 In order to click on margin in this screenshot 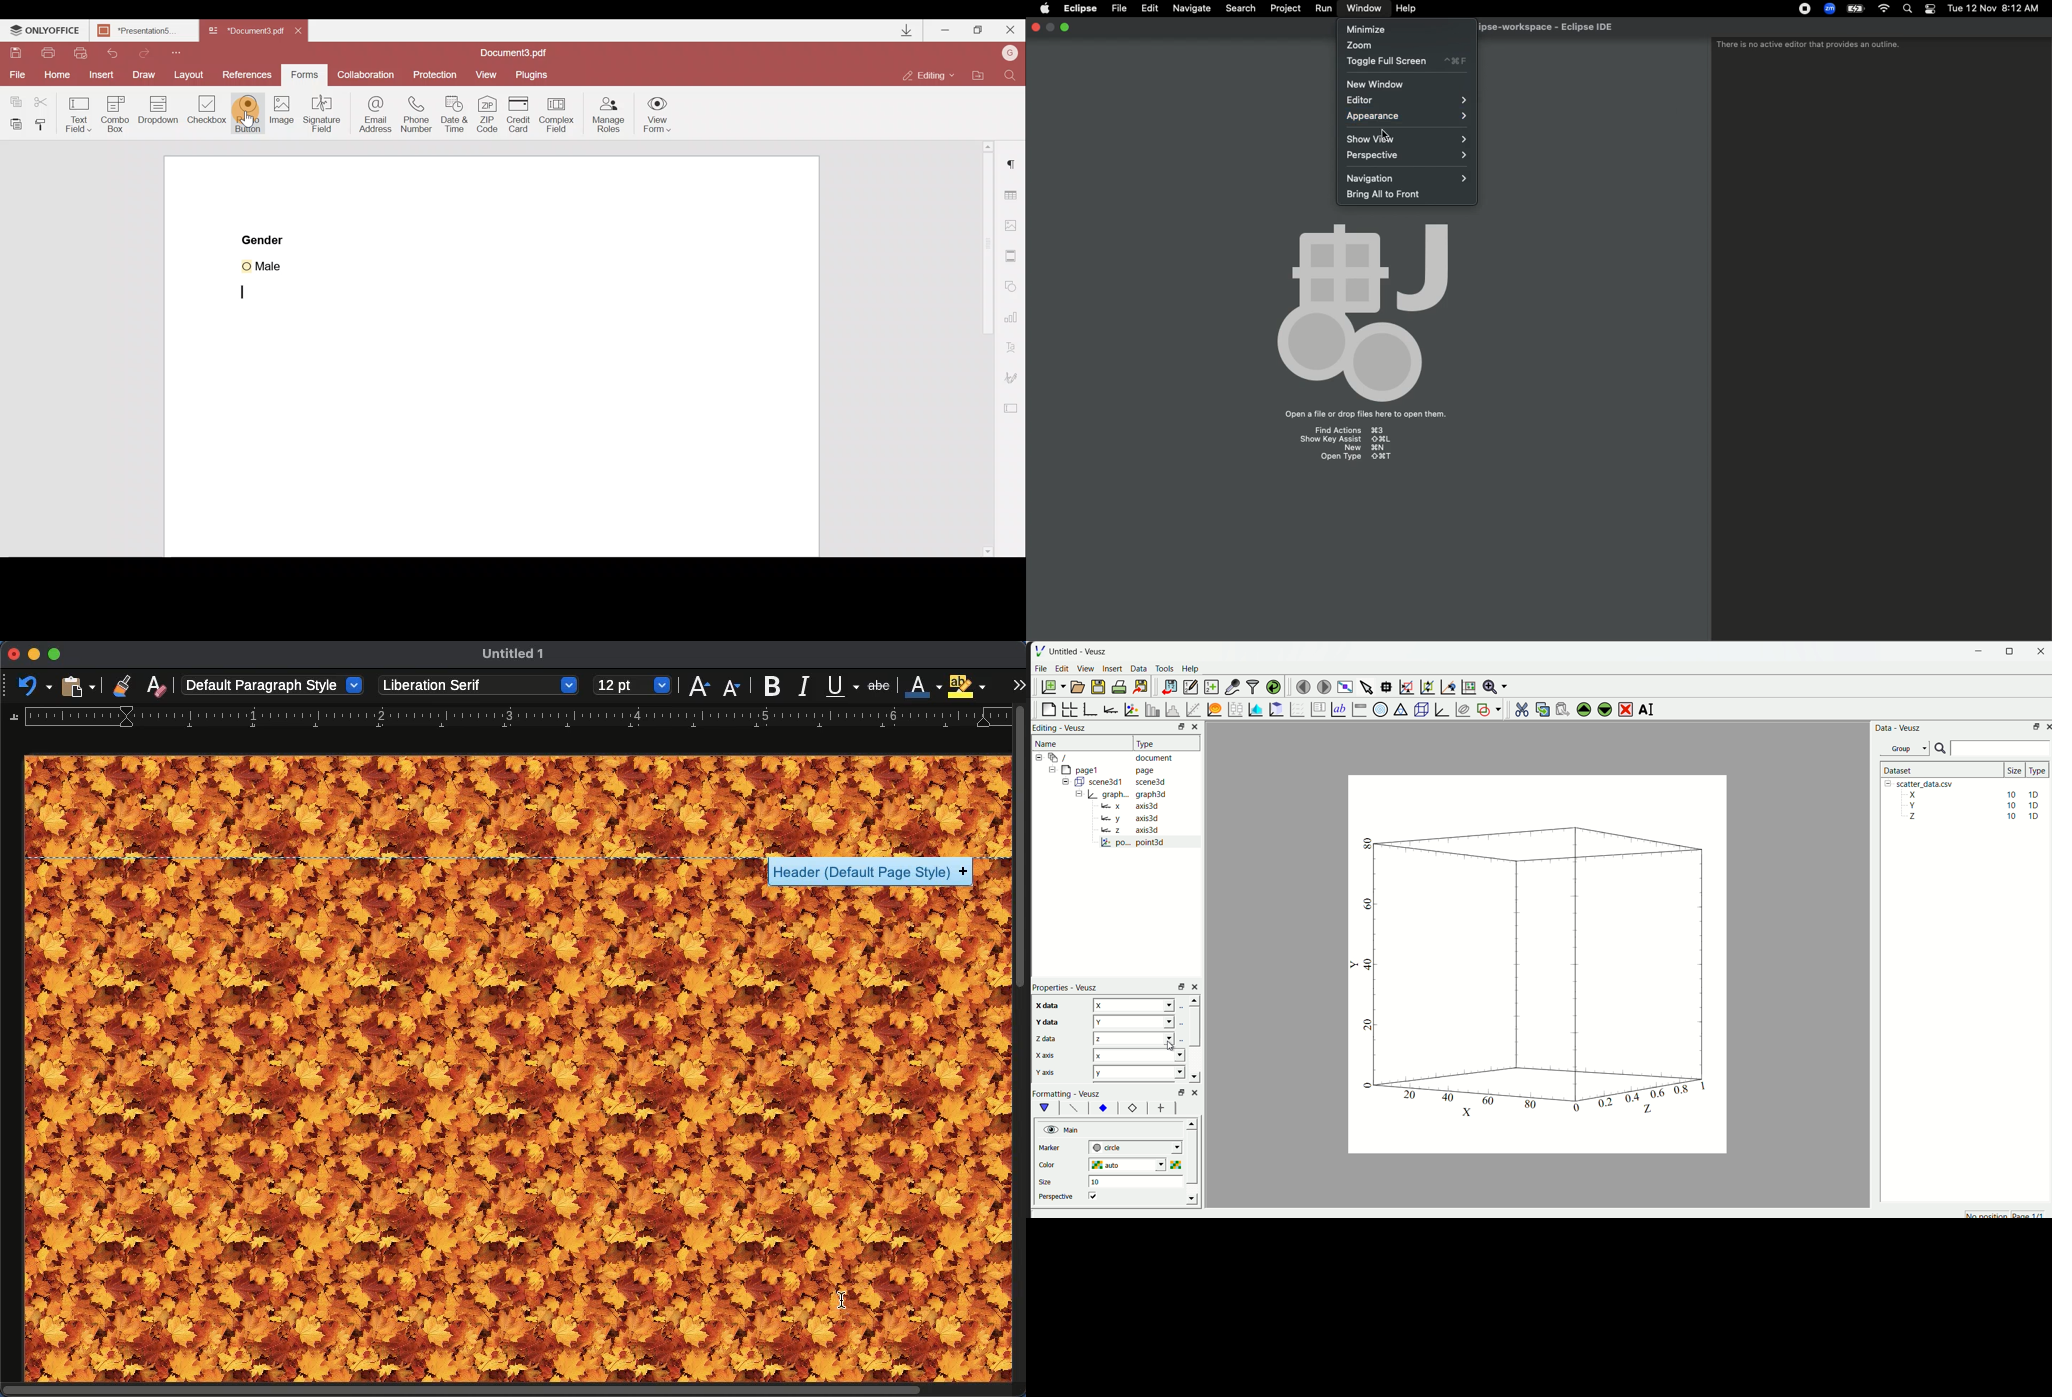, I will do `click(510, 718)`.